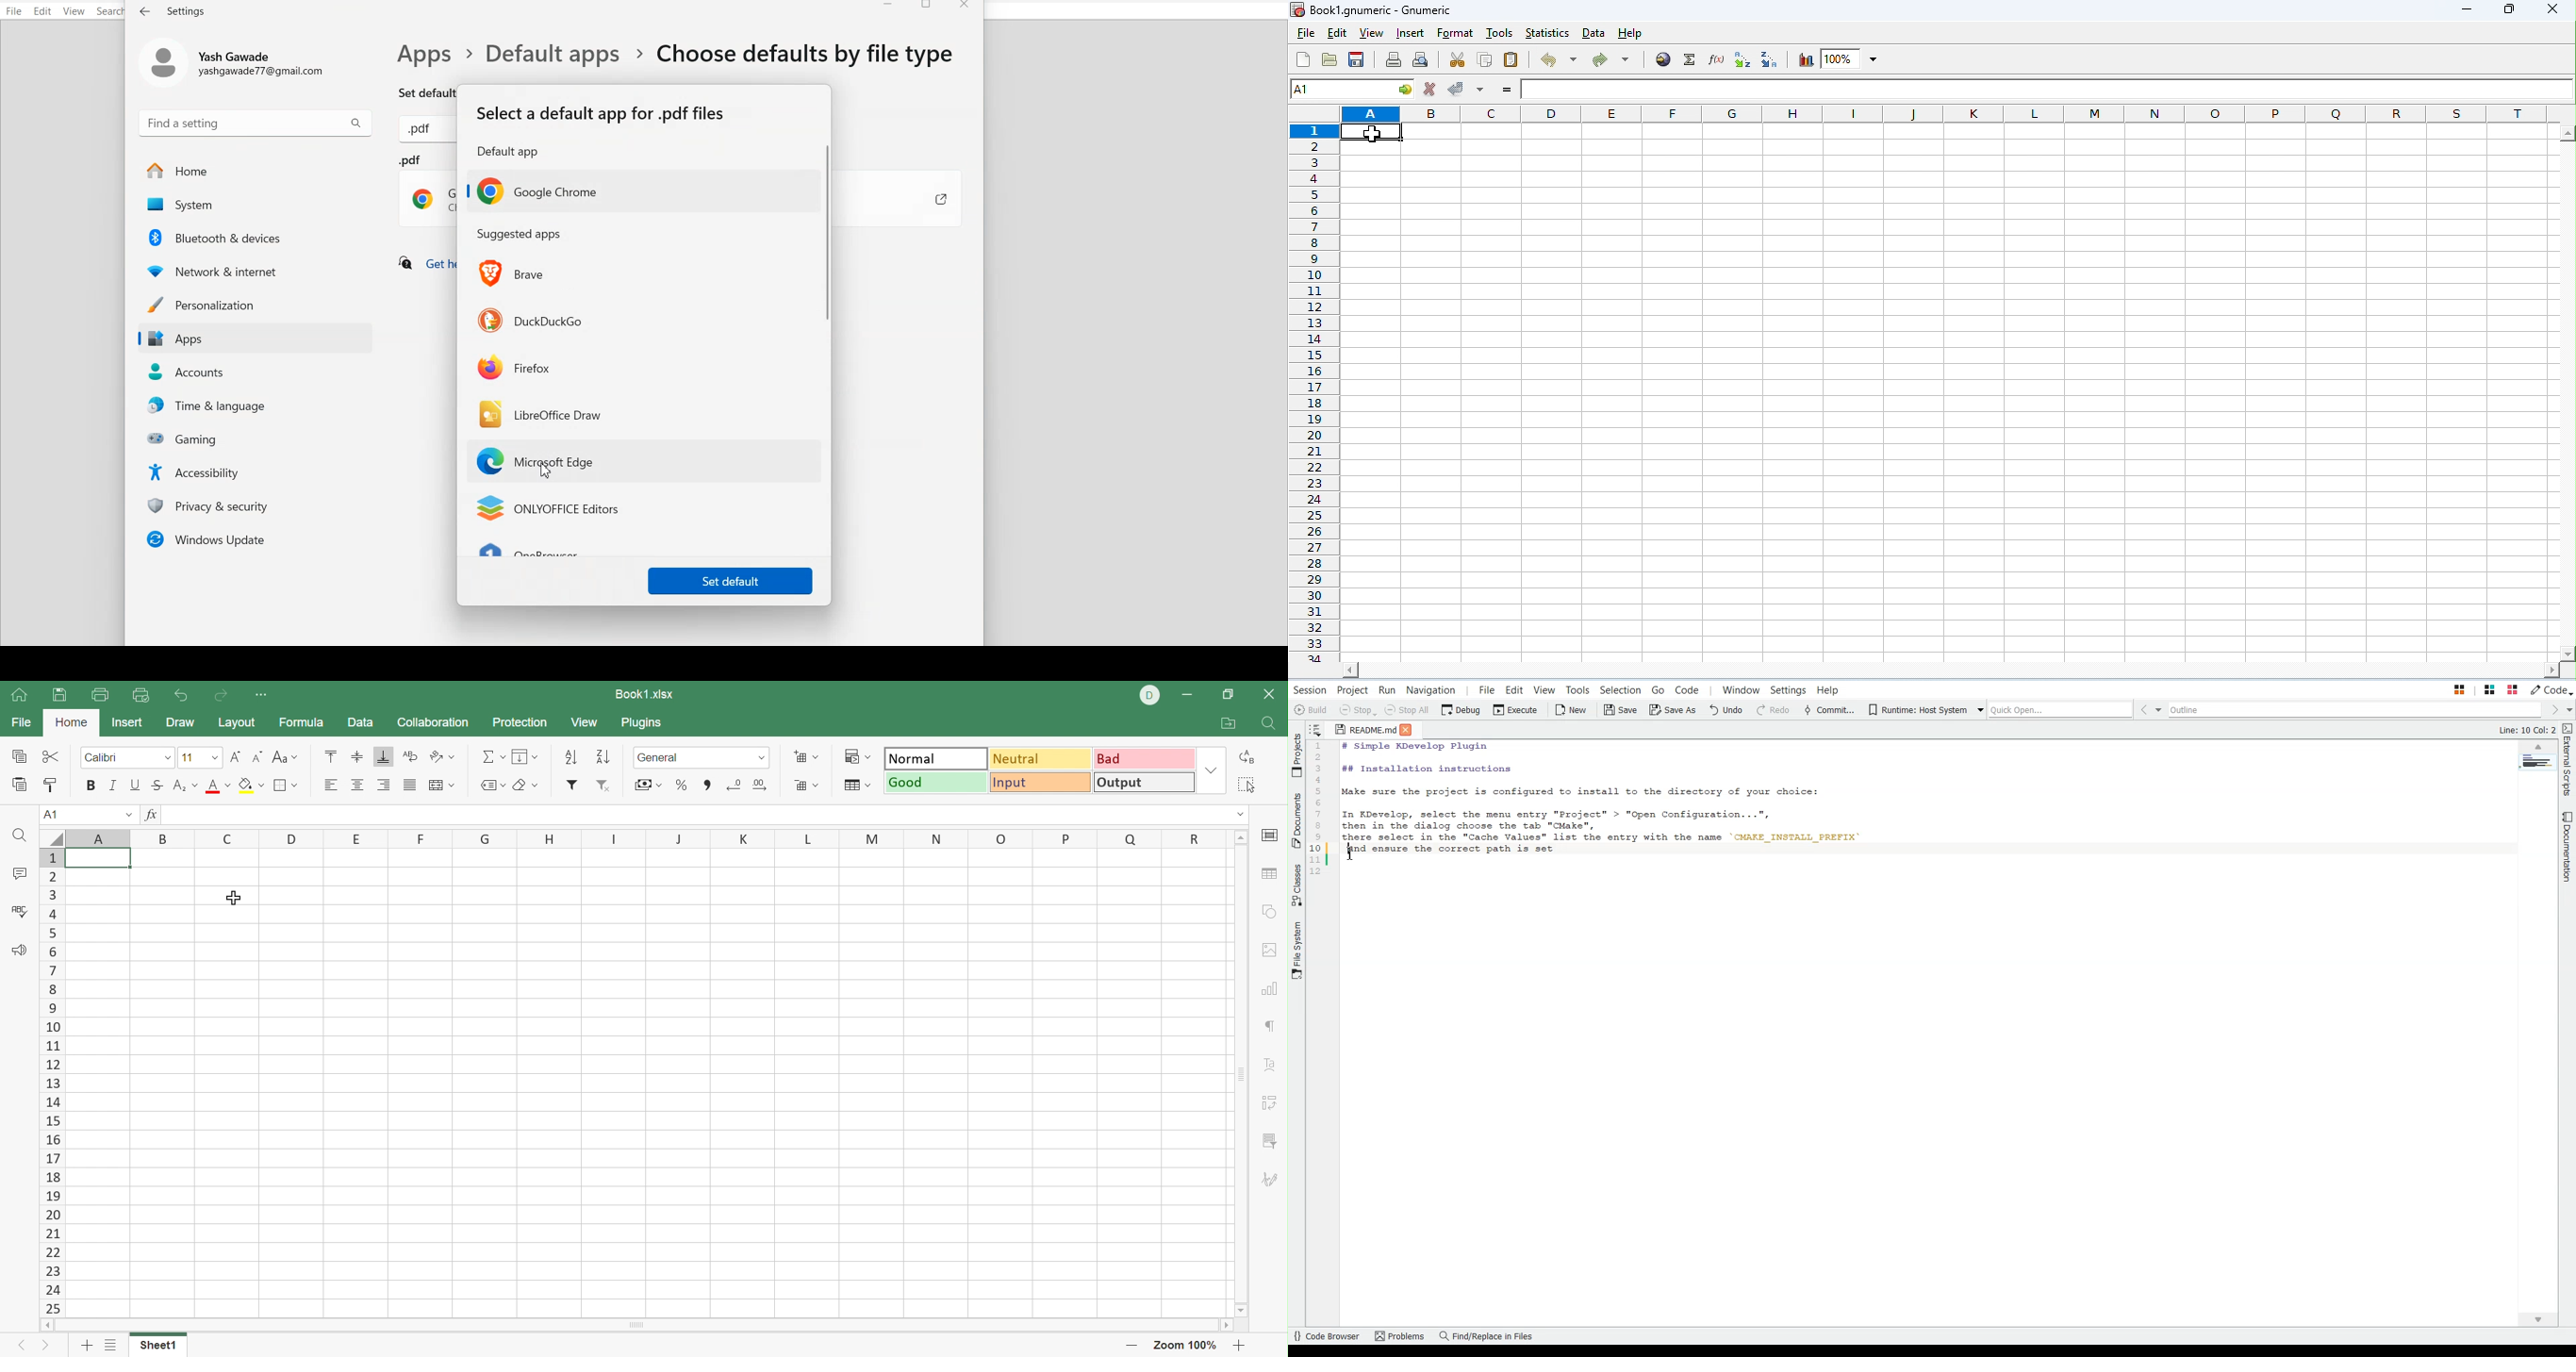 The image size is (2576, 1372). What do you see at coordinates (19, 874) in the screenshot?
I see `Comment` at bounding box center [19, 874].